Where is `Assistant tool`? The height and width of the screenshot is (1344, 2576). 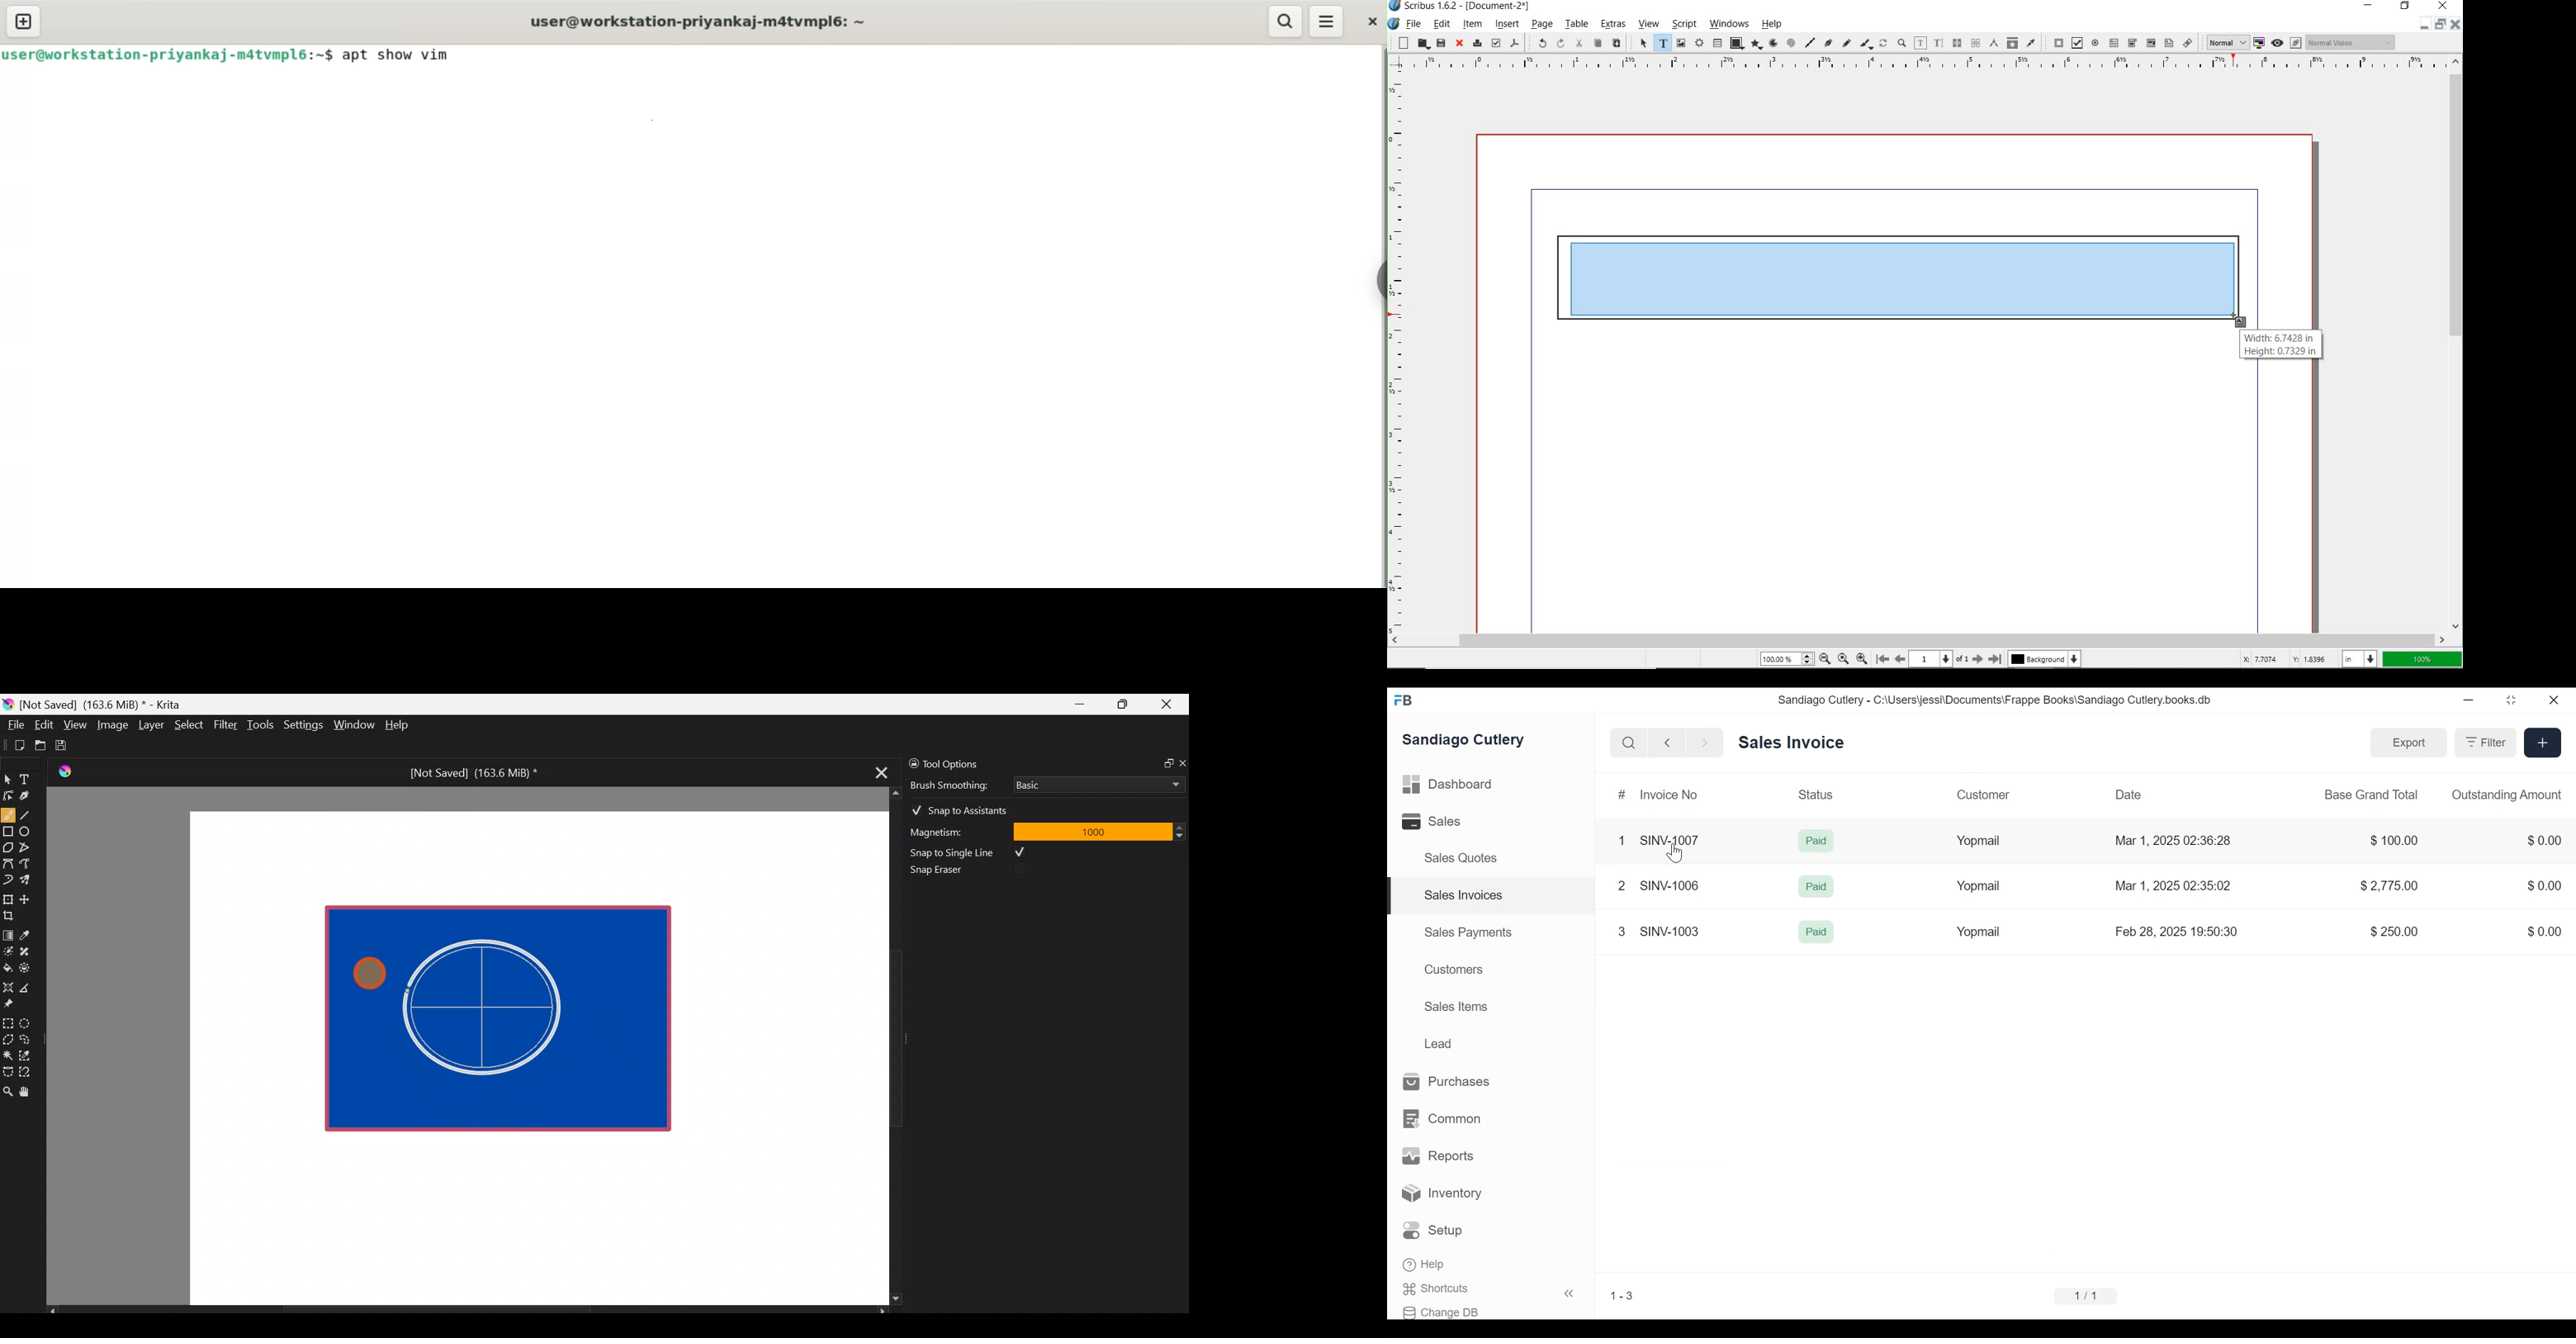 Assistant tool is located at coordinates (7, 984).